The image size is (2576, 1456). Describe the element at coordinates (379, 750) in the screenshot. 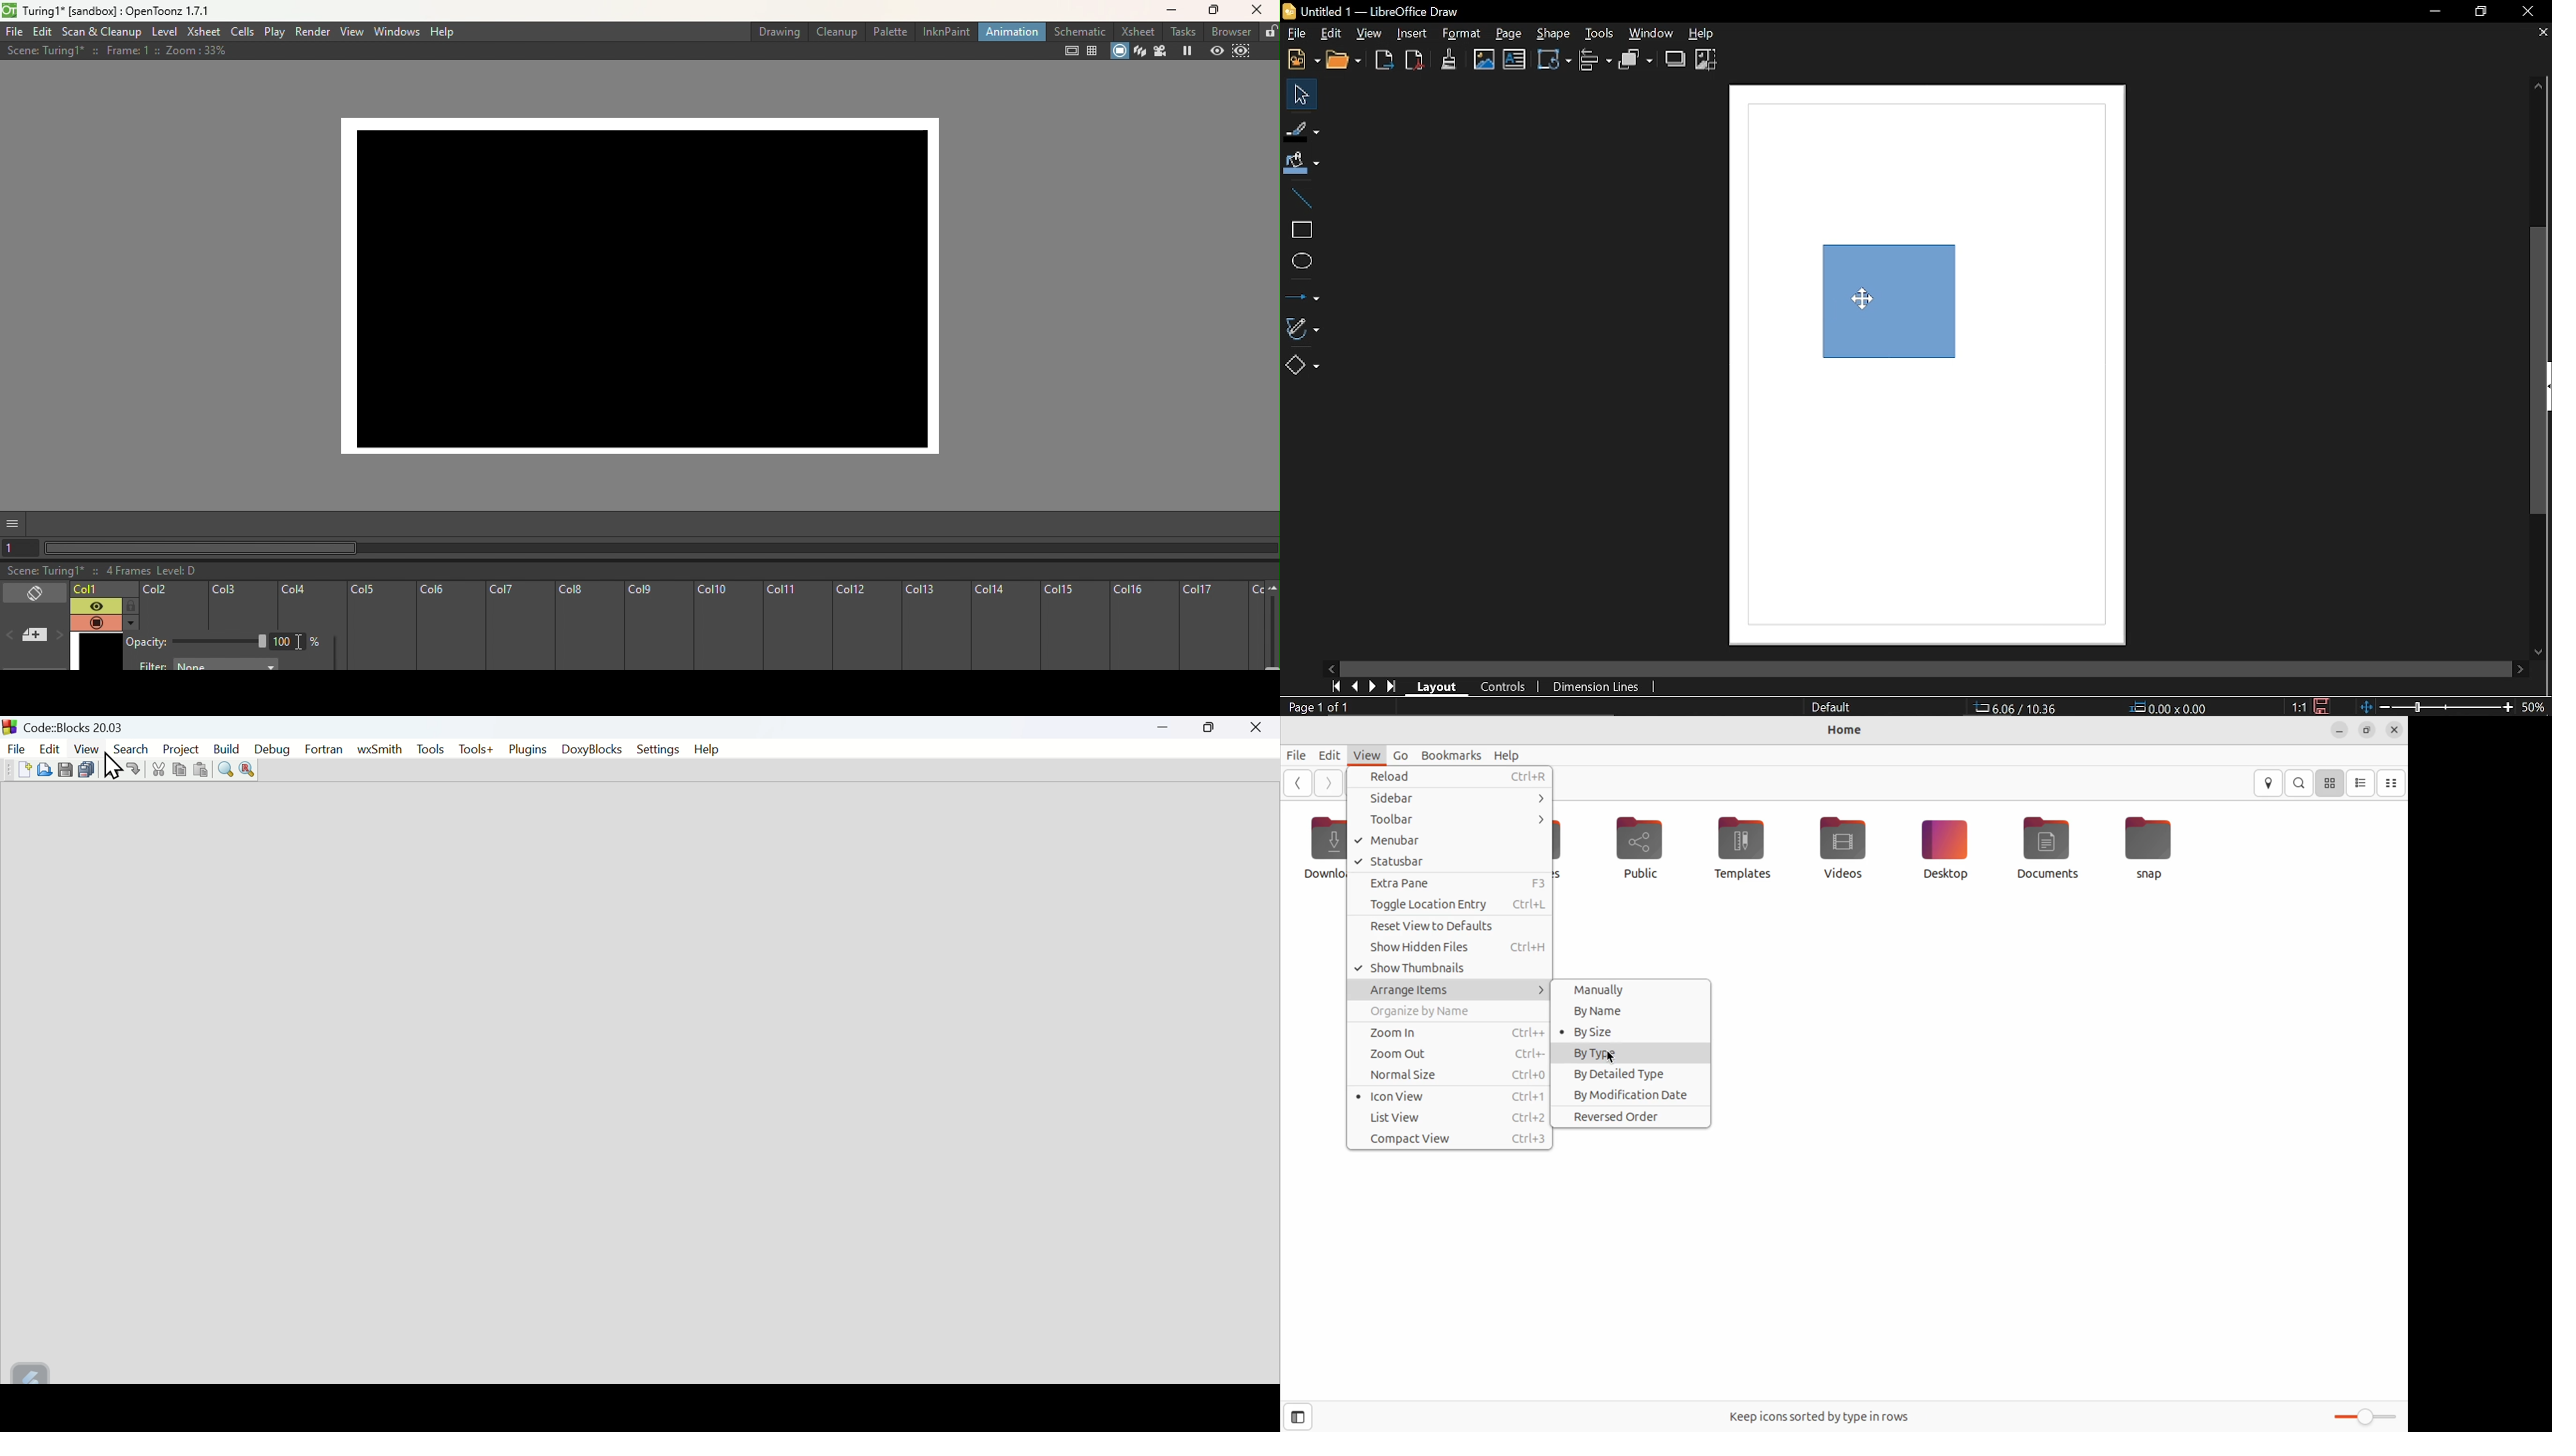

I see `Wx Smith` at that location.